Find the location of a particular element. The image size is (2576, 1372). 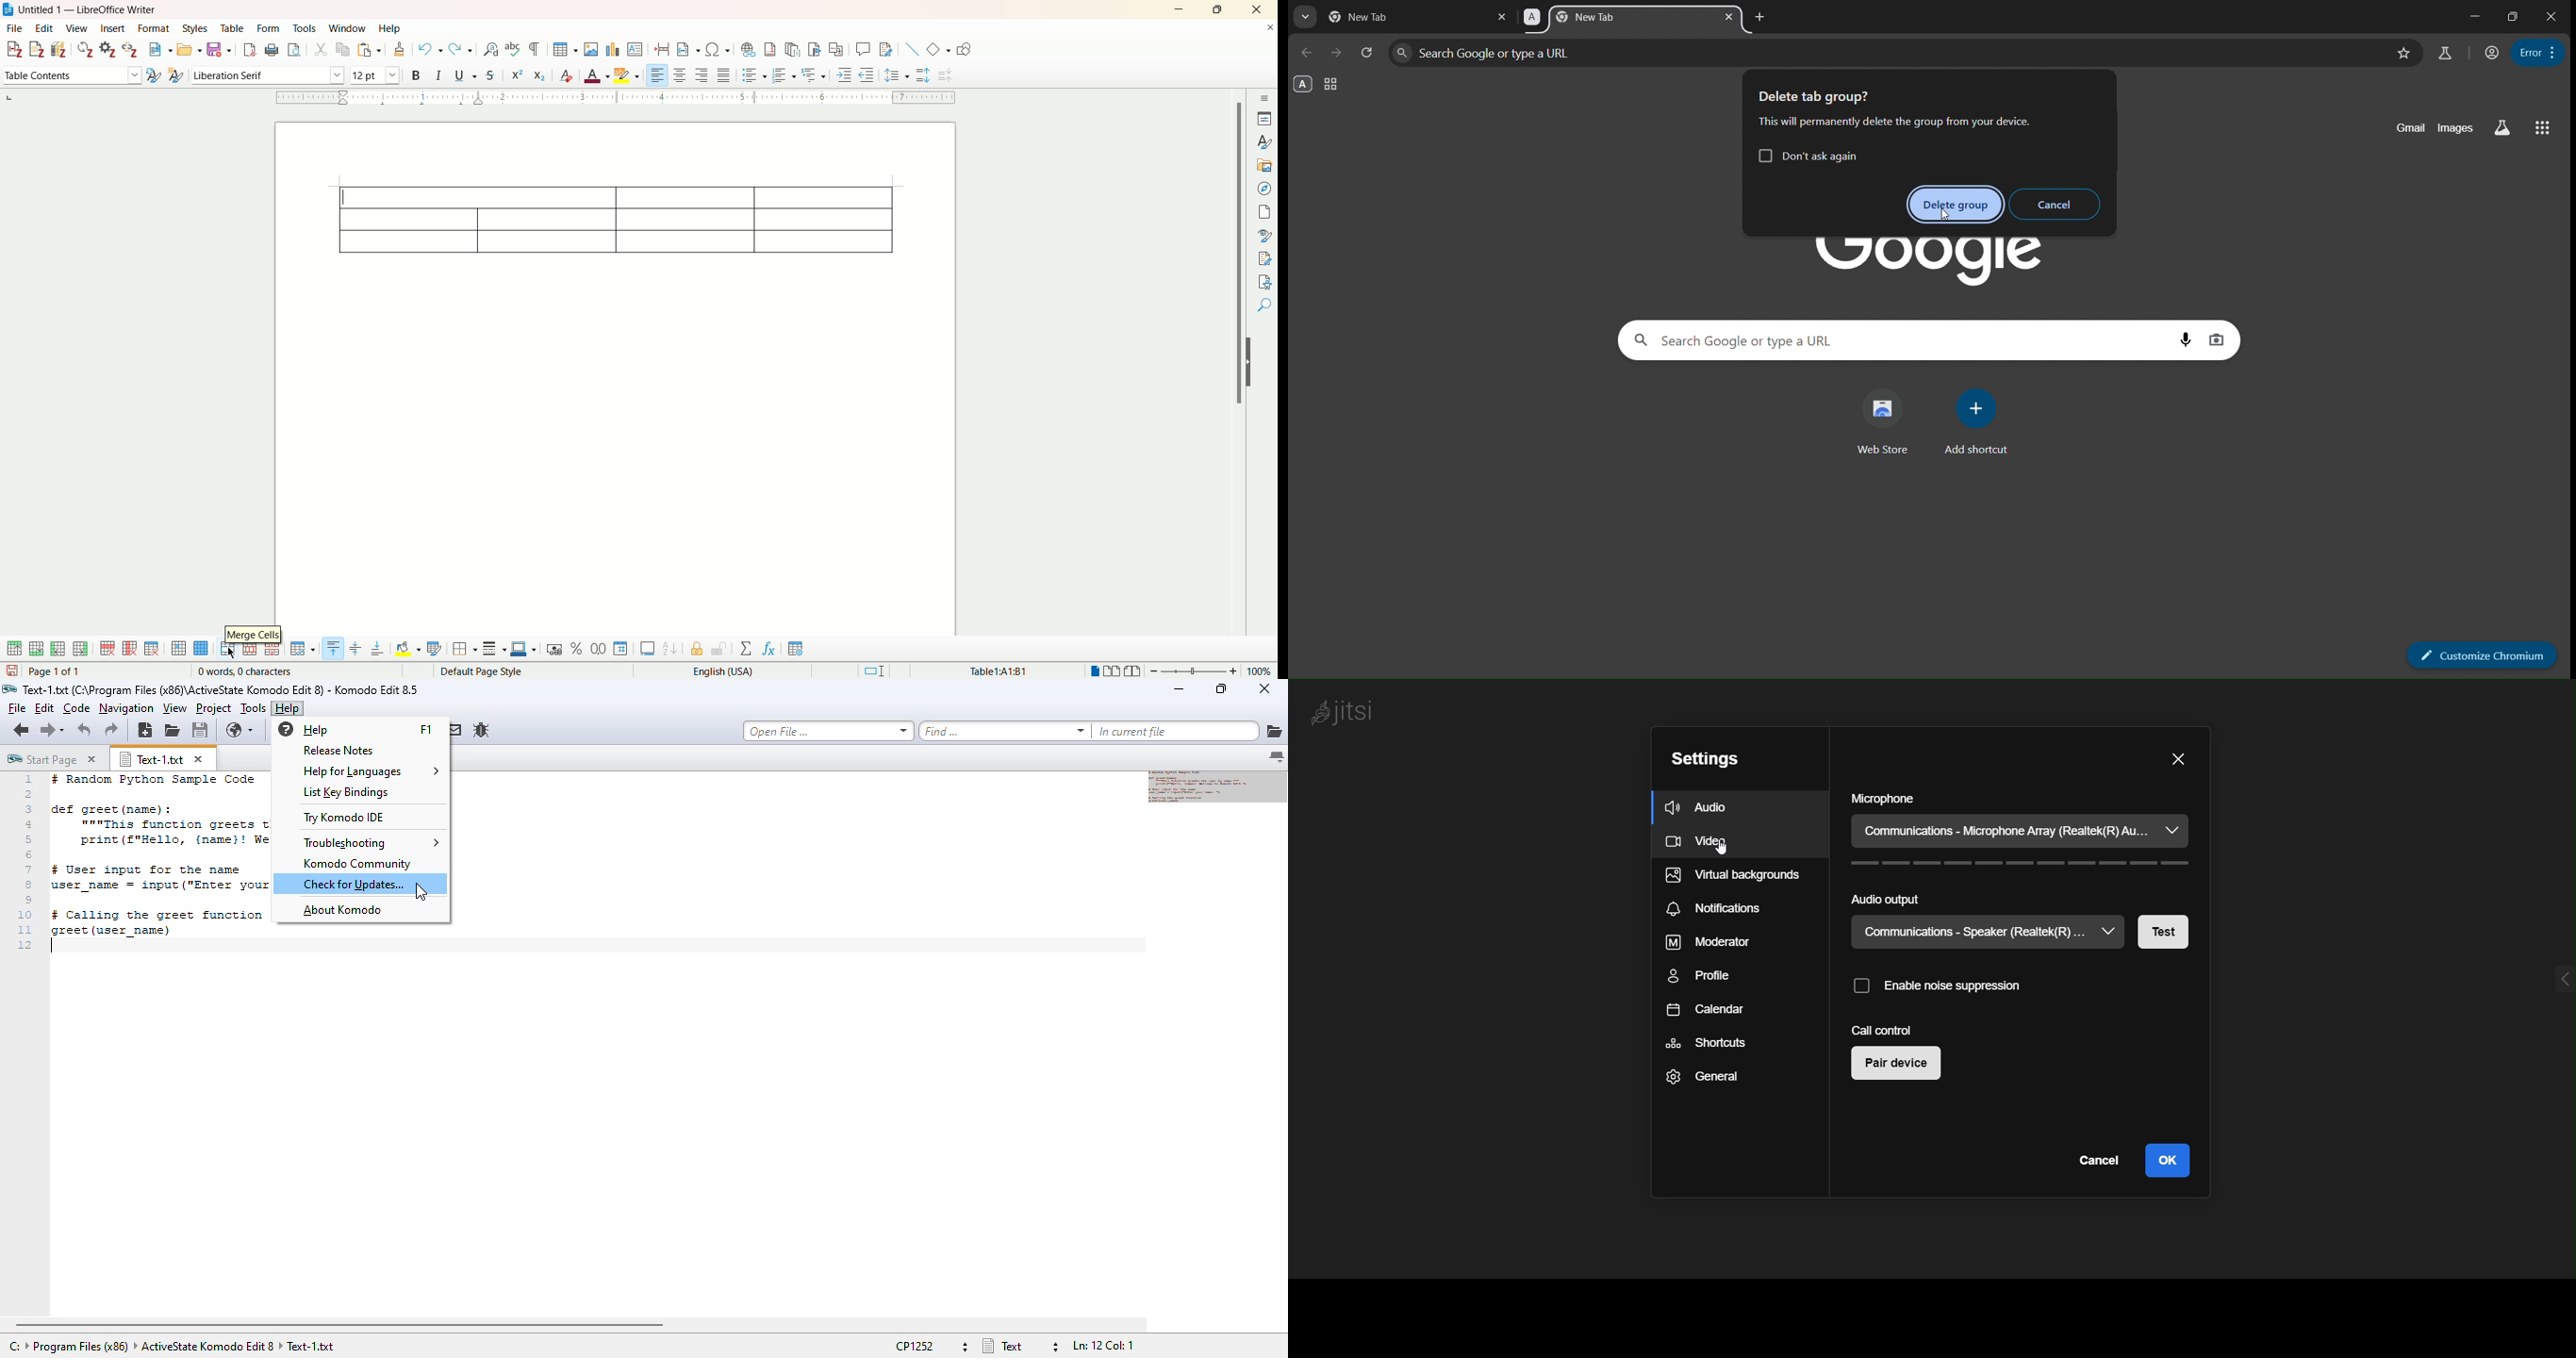

export is located at coordinates (250, 50).